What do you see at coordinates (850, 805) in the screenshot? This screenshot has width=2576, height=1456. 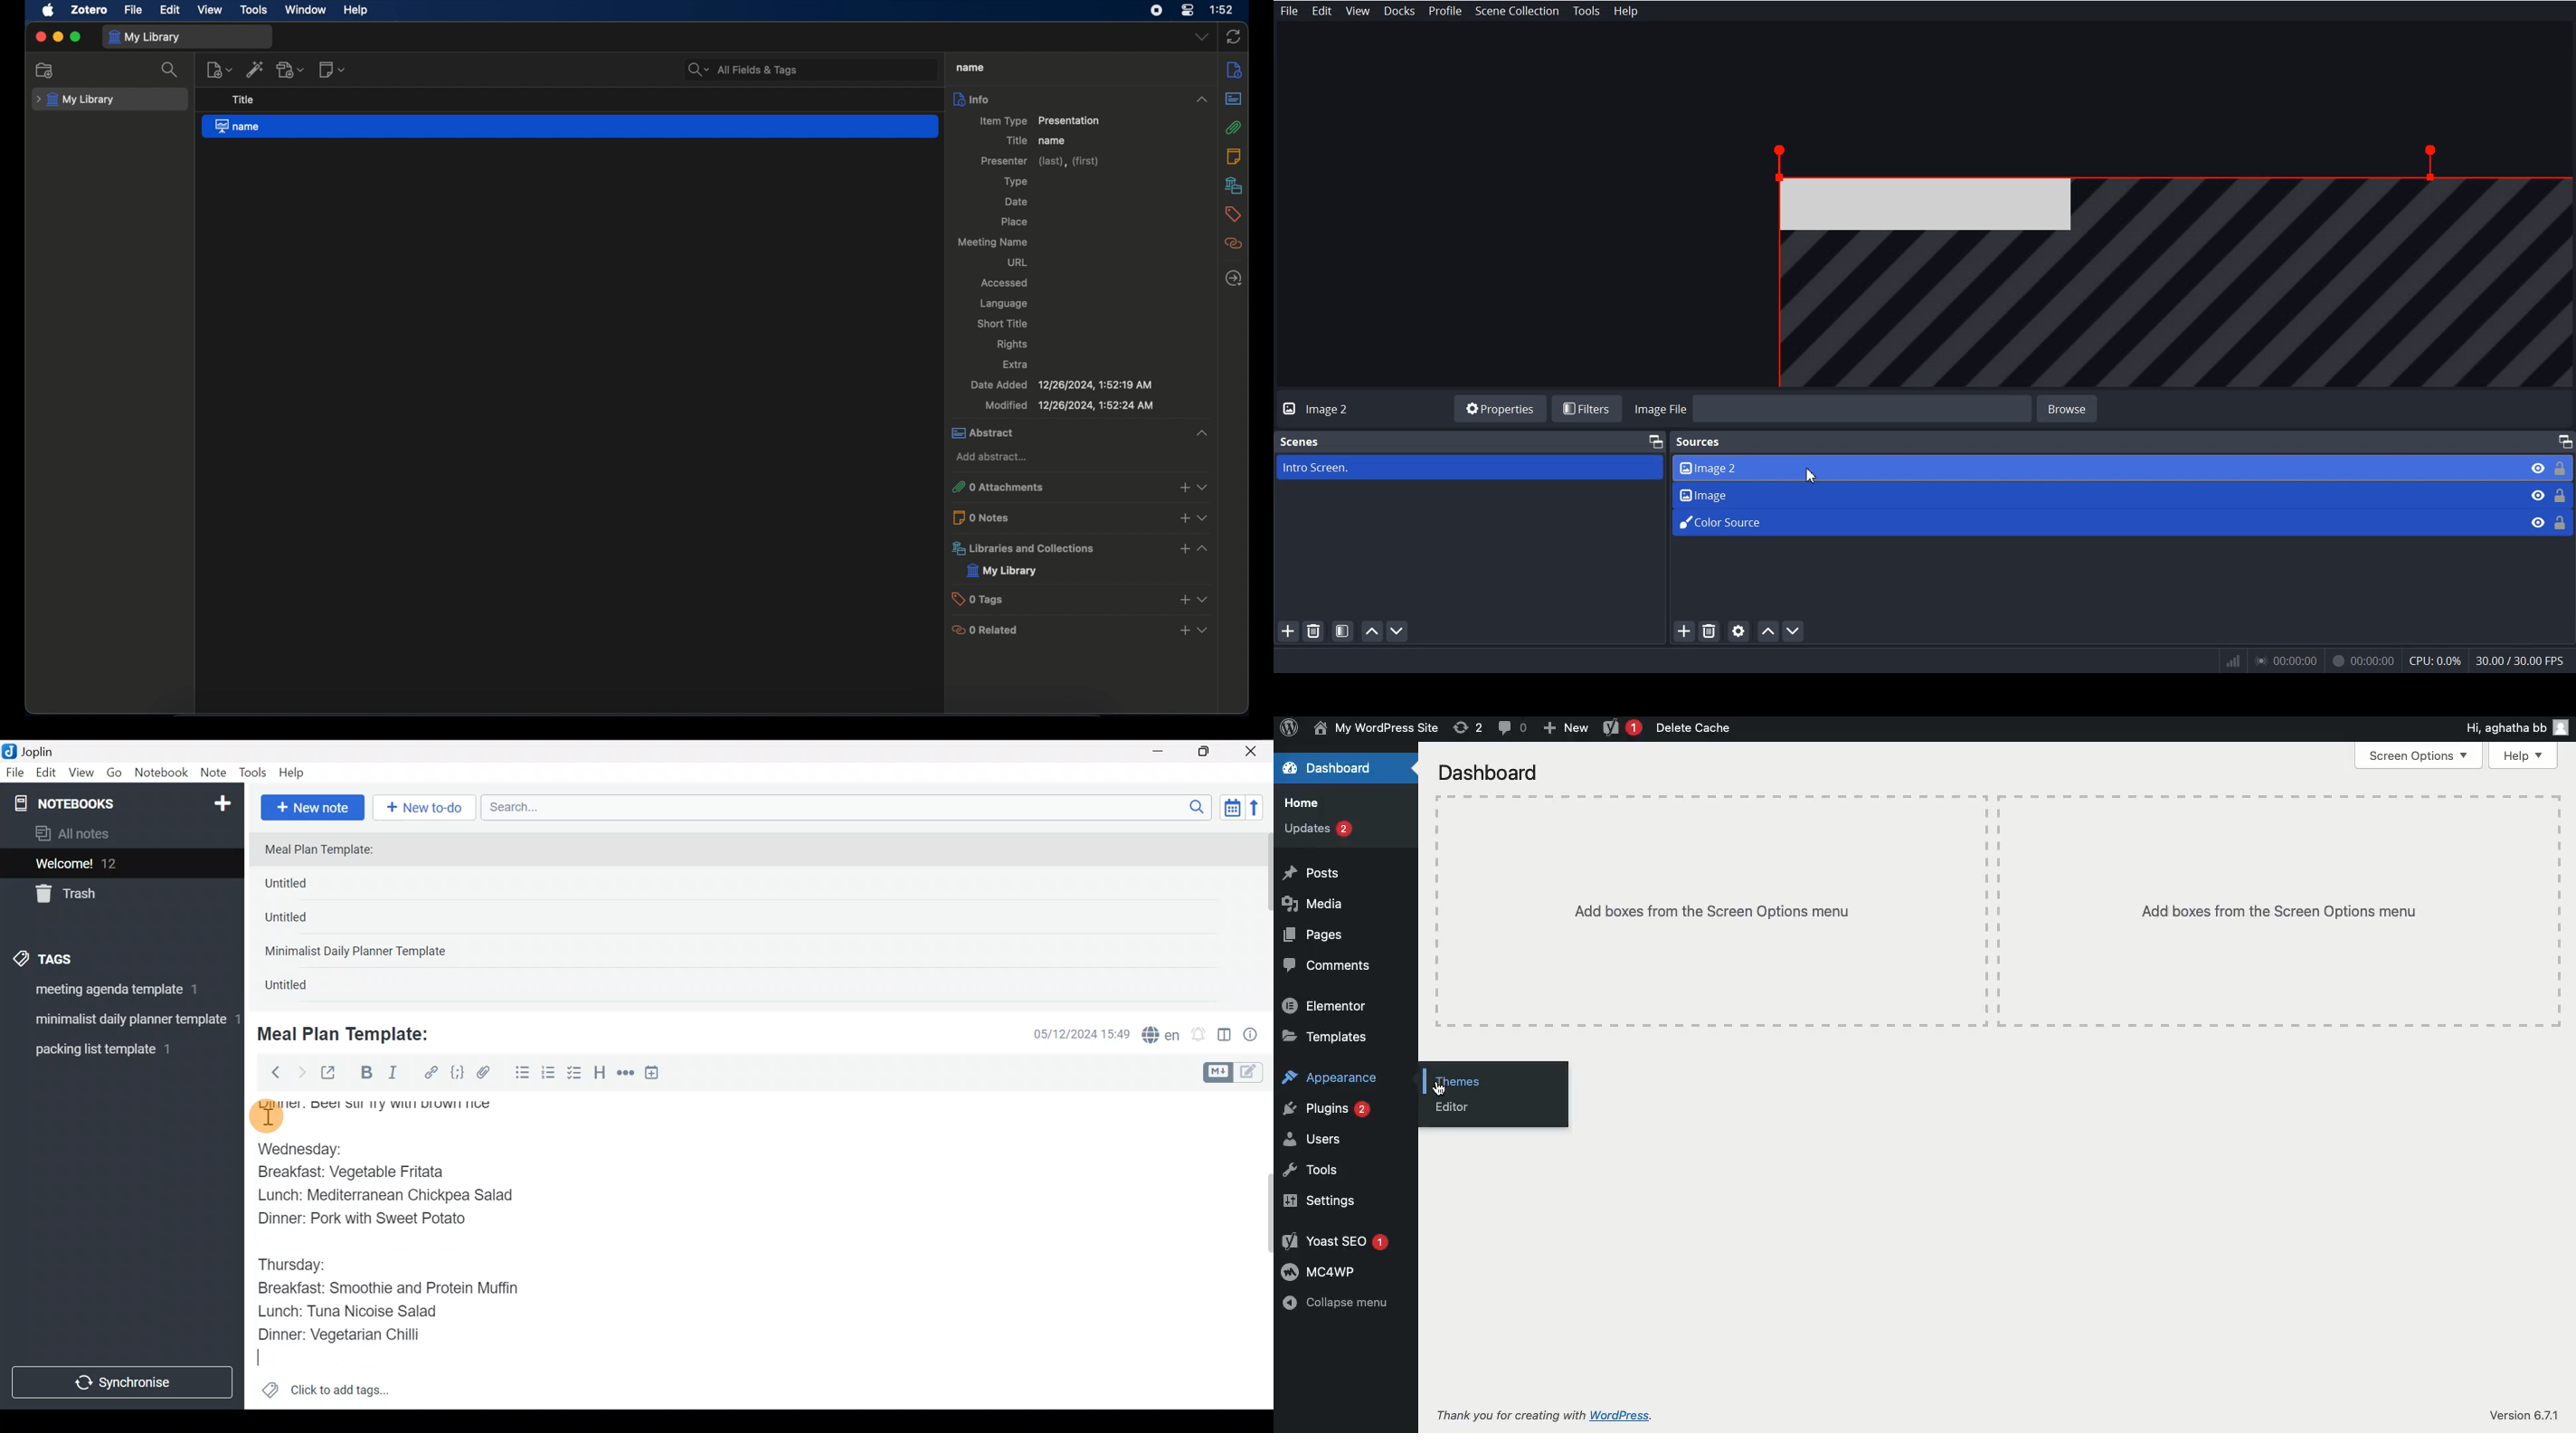 I see `Search bar` at bounding box center [850, 805].